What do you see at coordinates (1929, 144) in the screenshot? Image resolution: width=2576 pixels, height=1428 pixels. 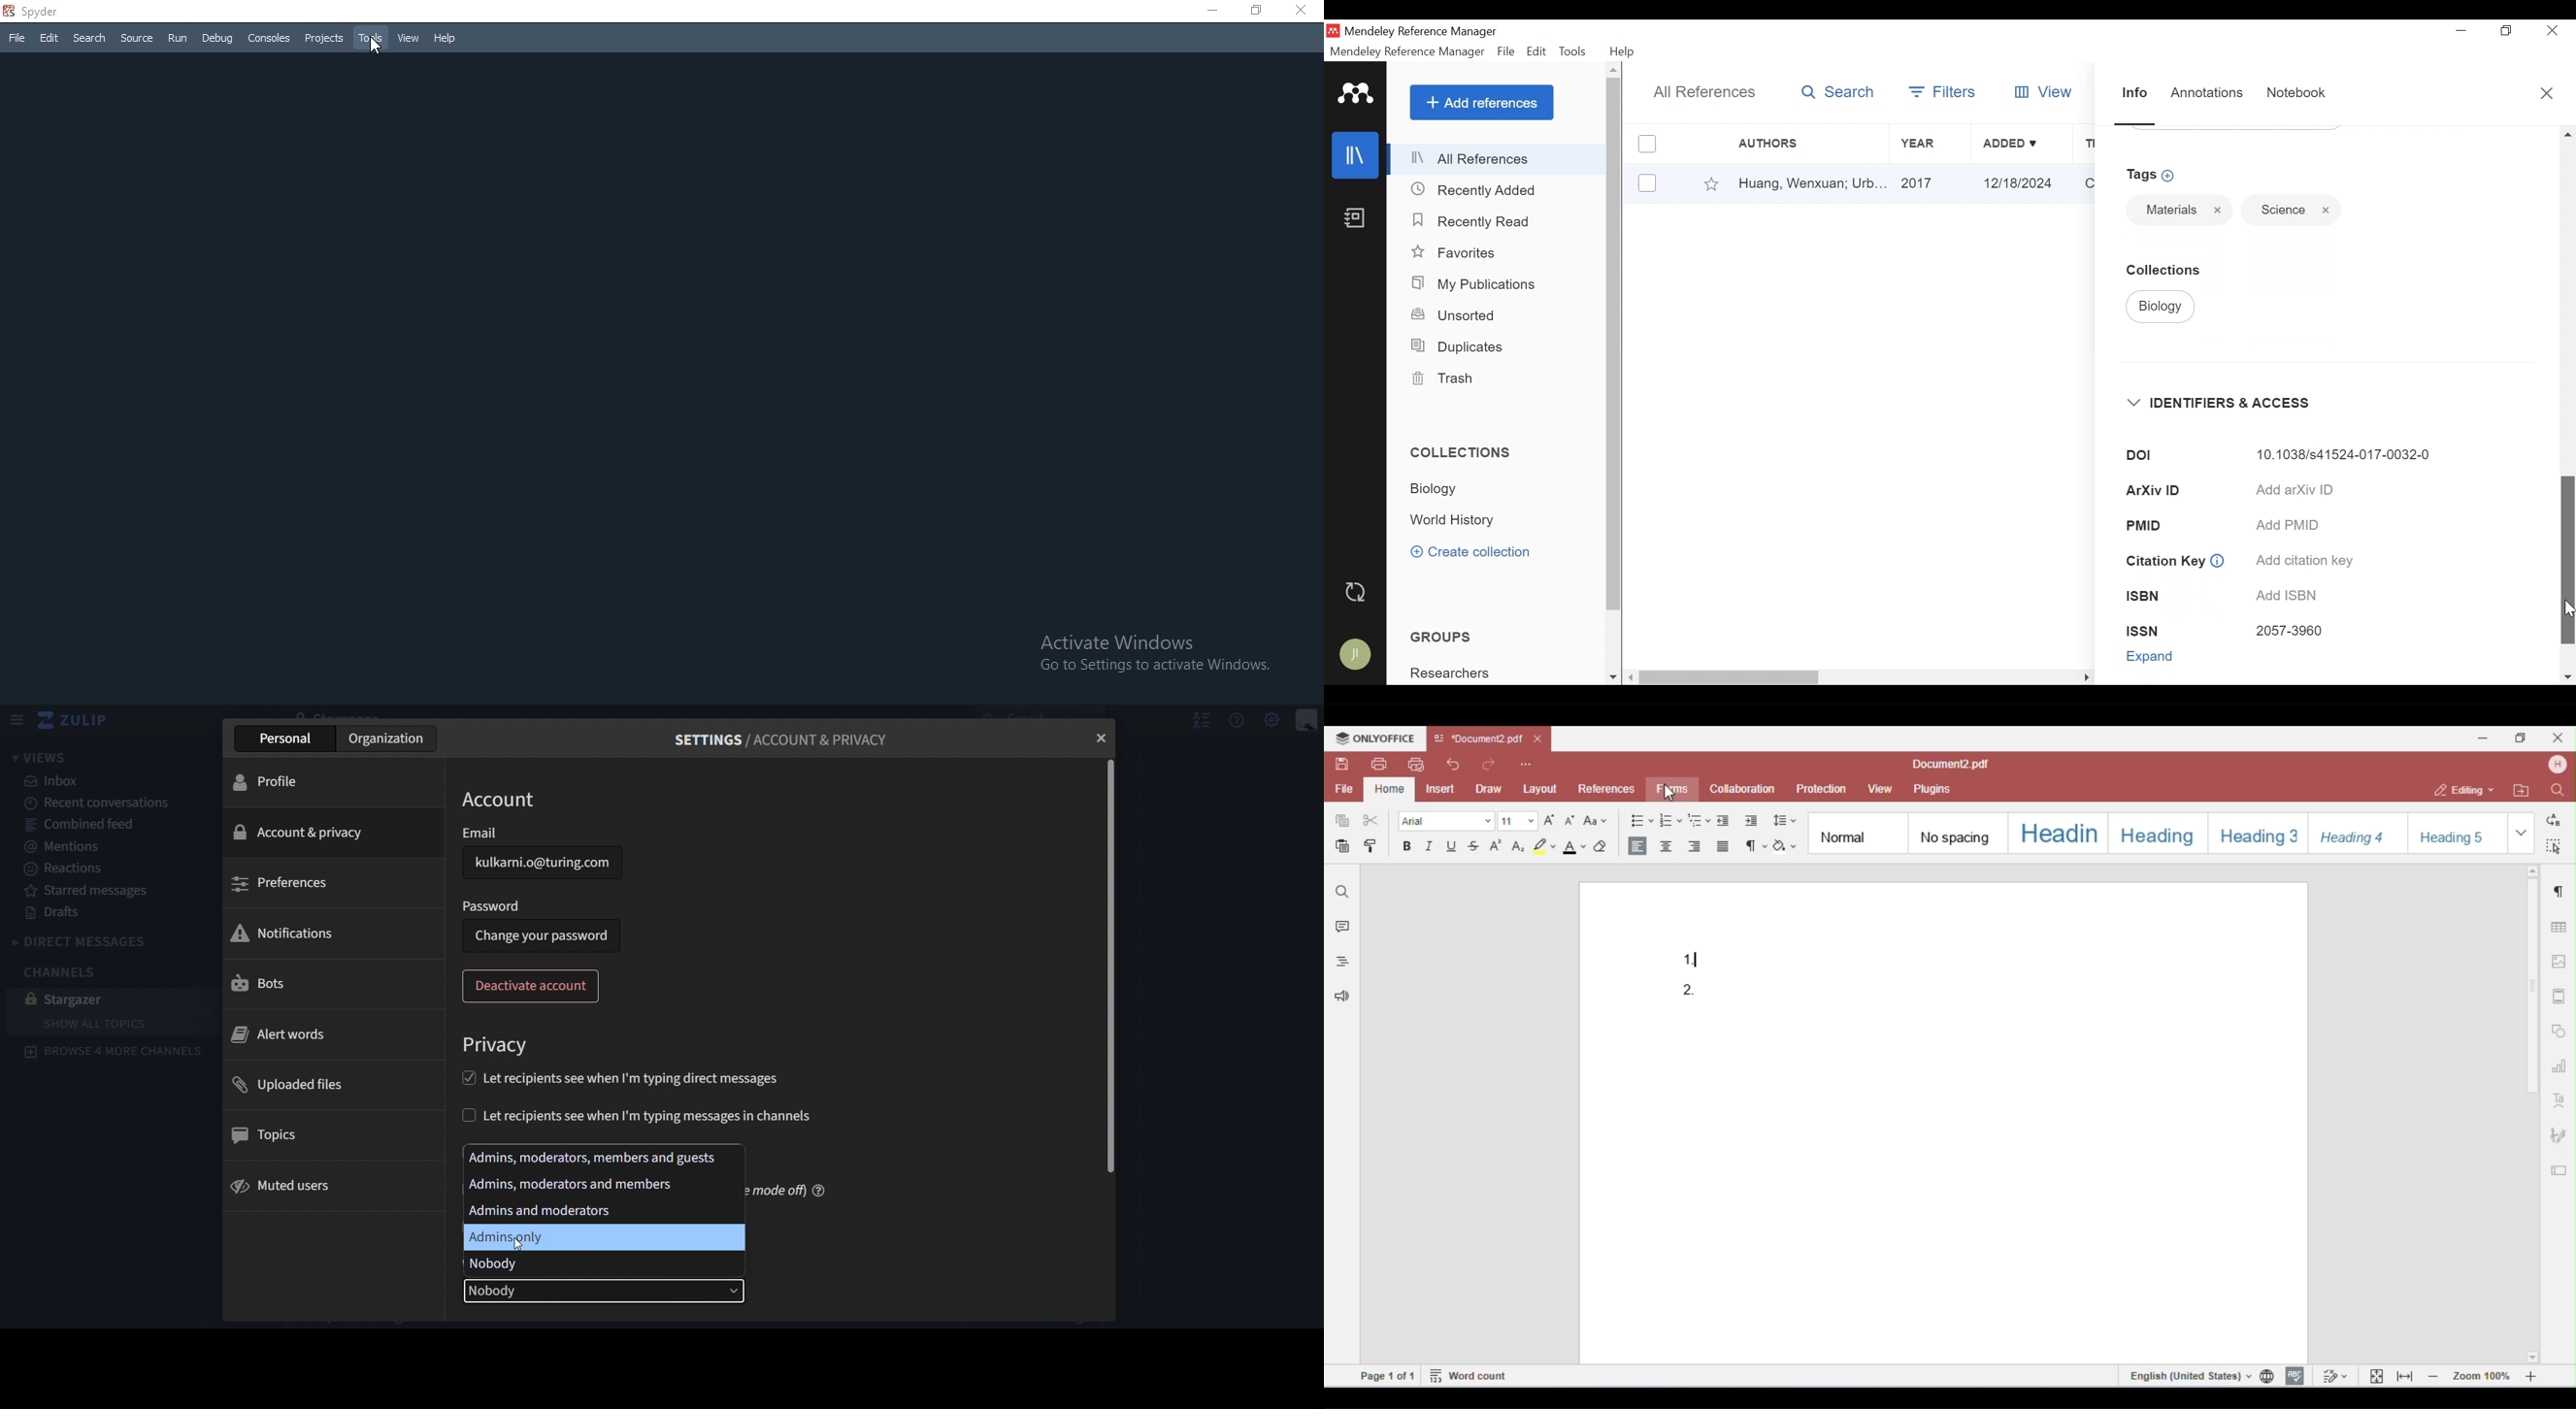 I see `Year` at bounding box center [1929, 144].